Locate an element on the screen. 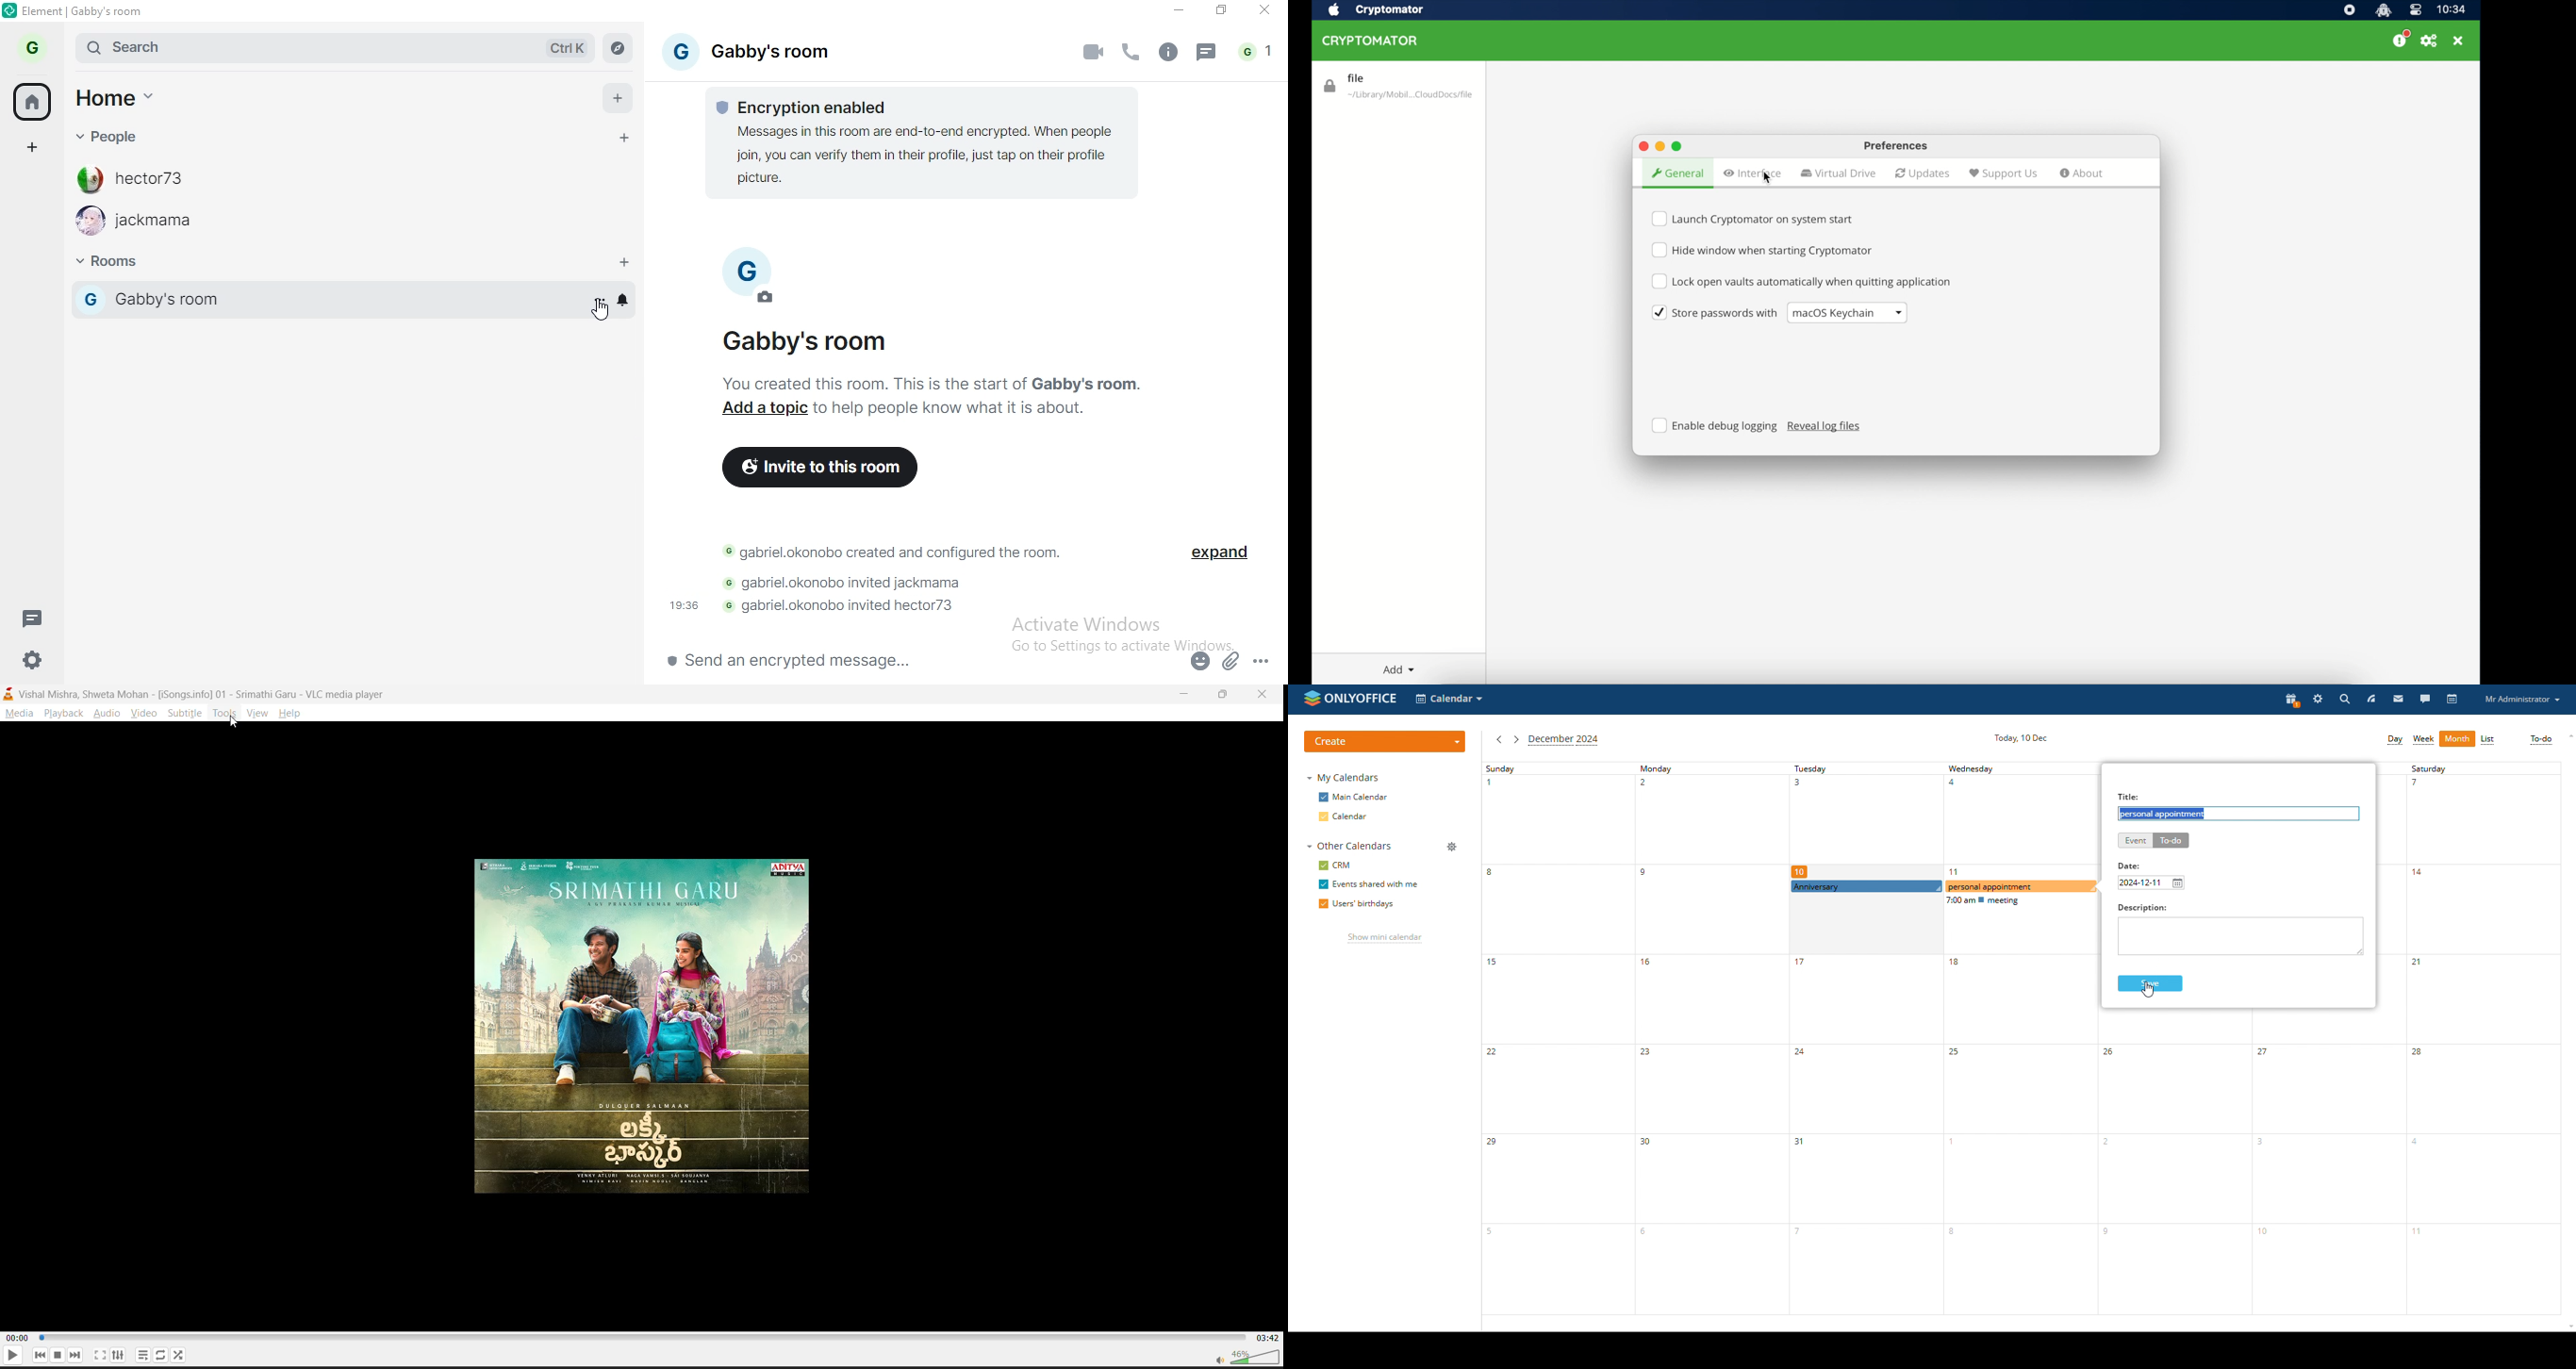 The height and width of the screenshot is (1372, 2576). Ctrl K is located at coordinates (566, 49).